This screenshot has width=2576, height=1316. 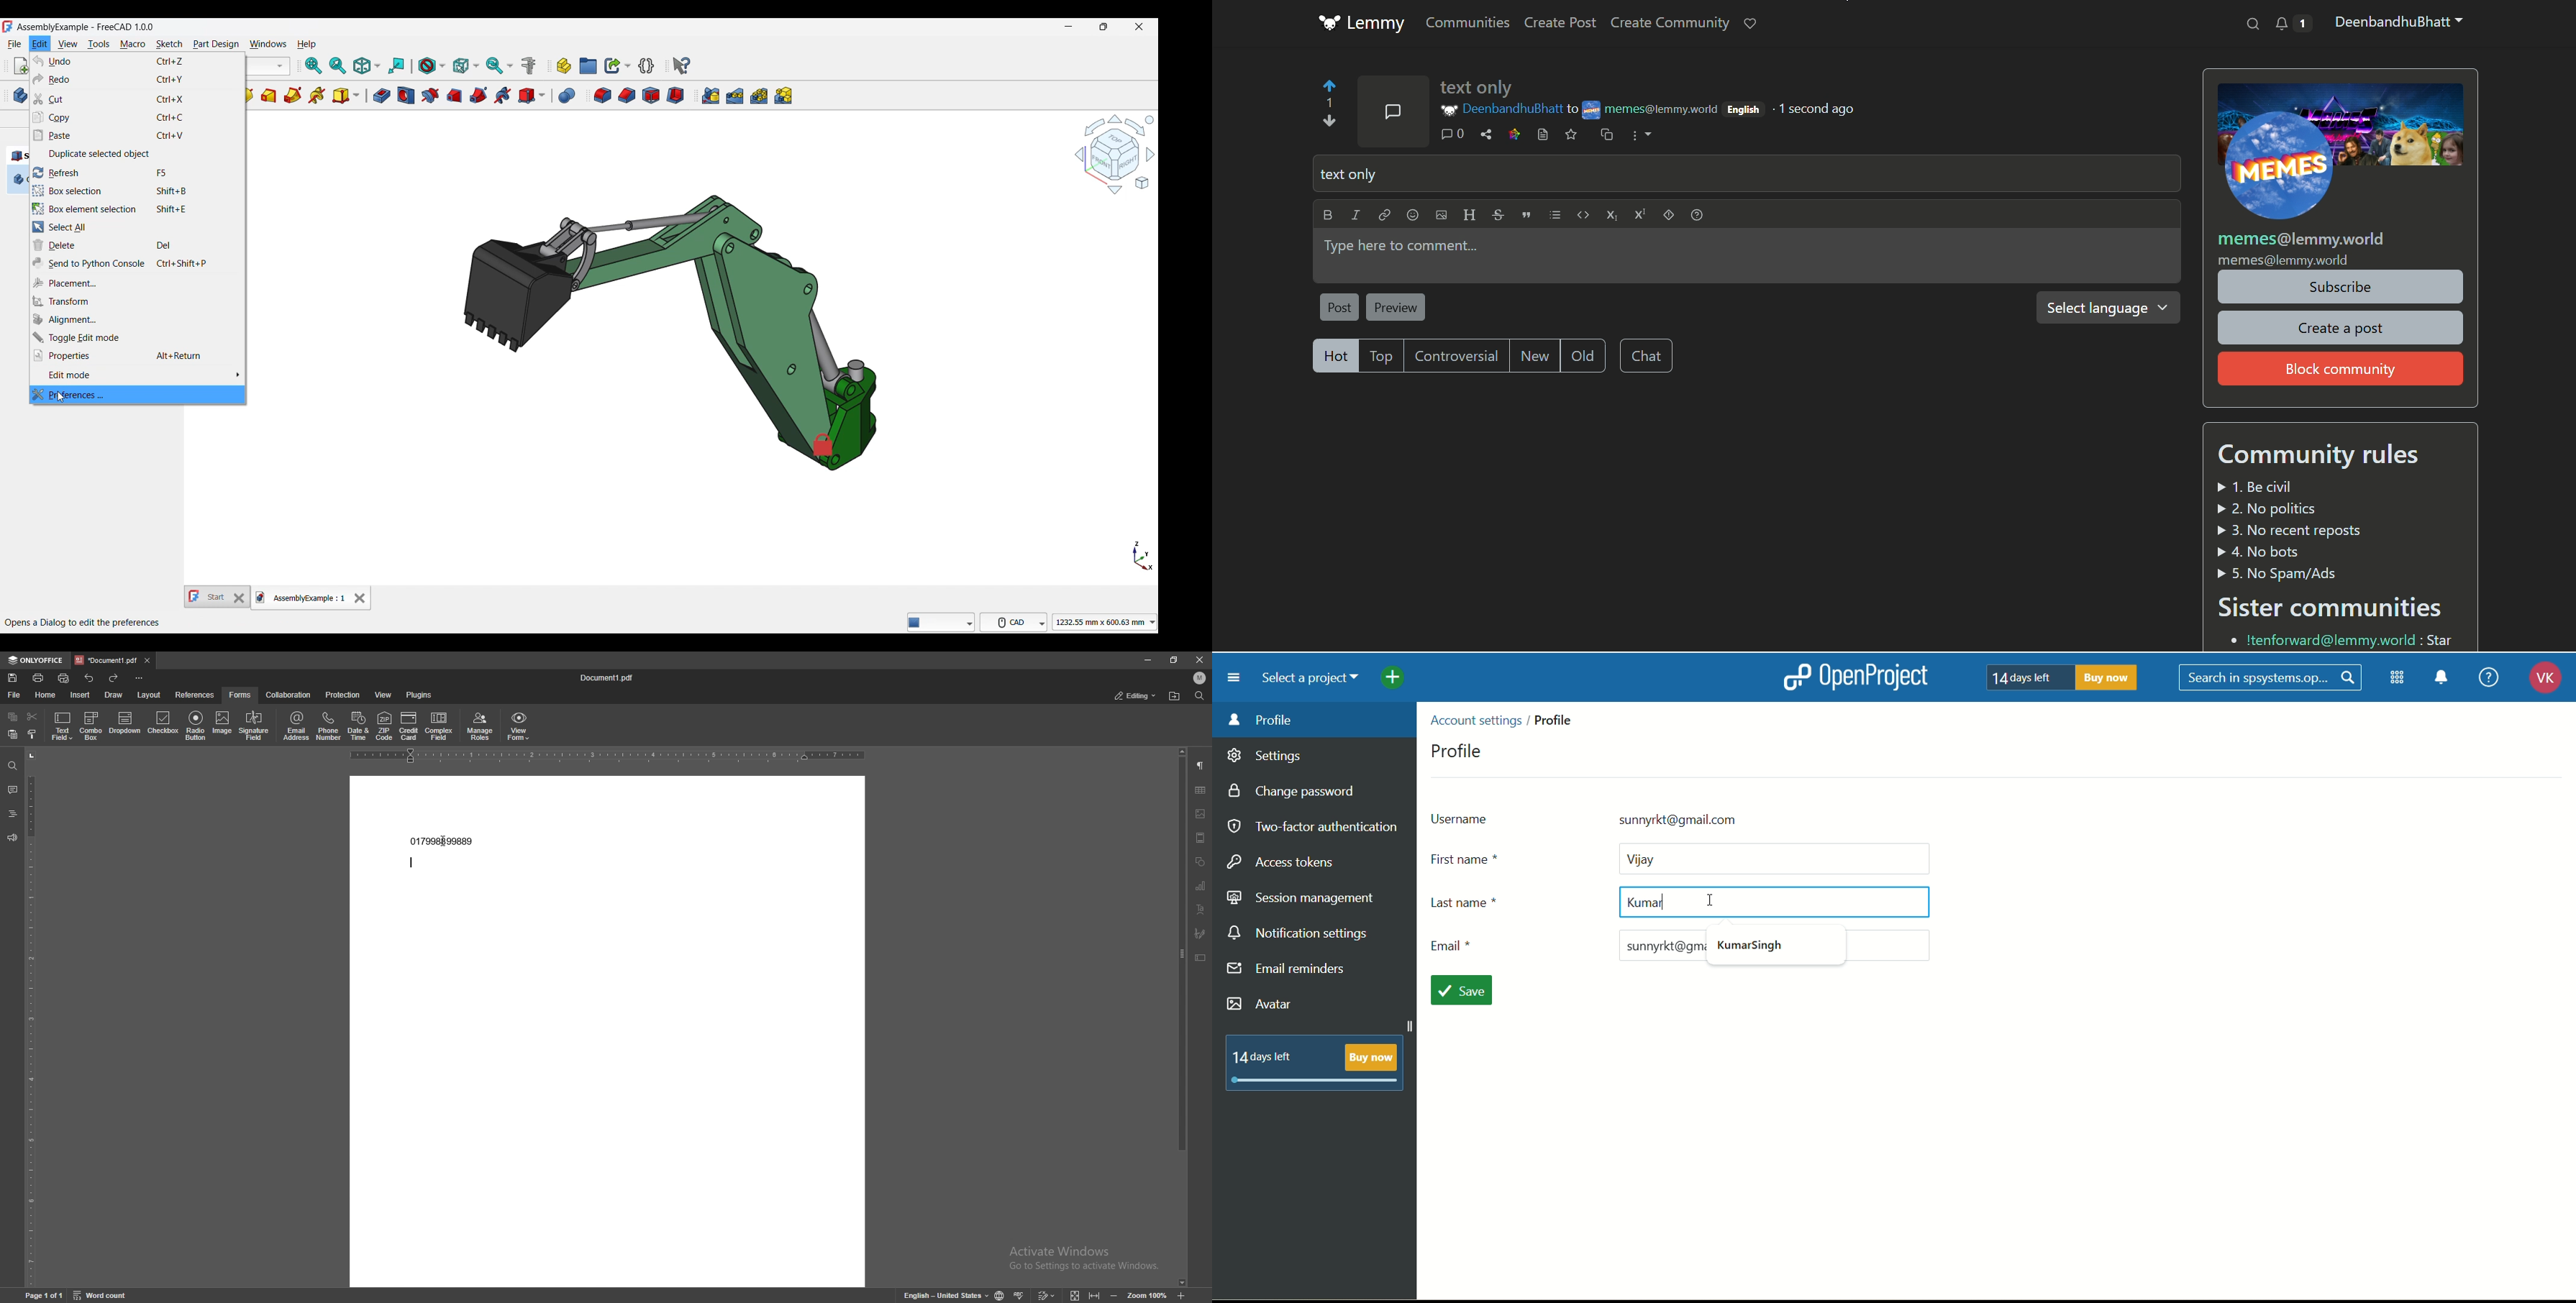 I want to click on Minimize, so click(x=1069, y=27).